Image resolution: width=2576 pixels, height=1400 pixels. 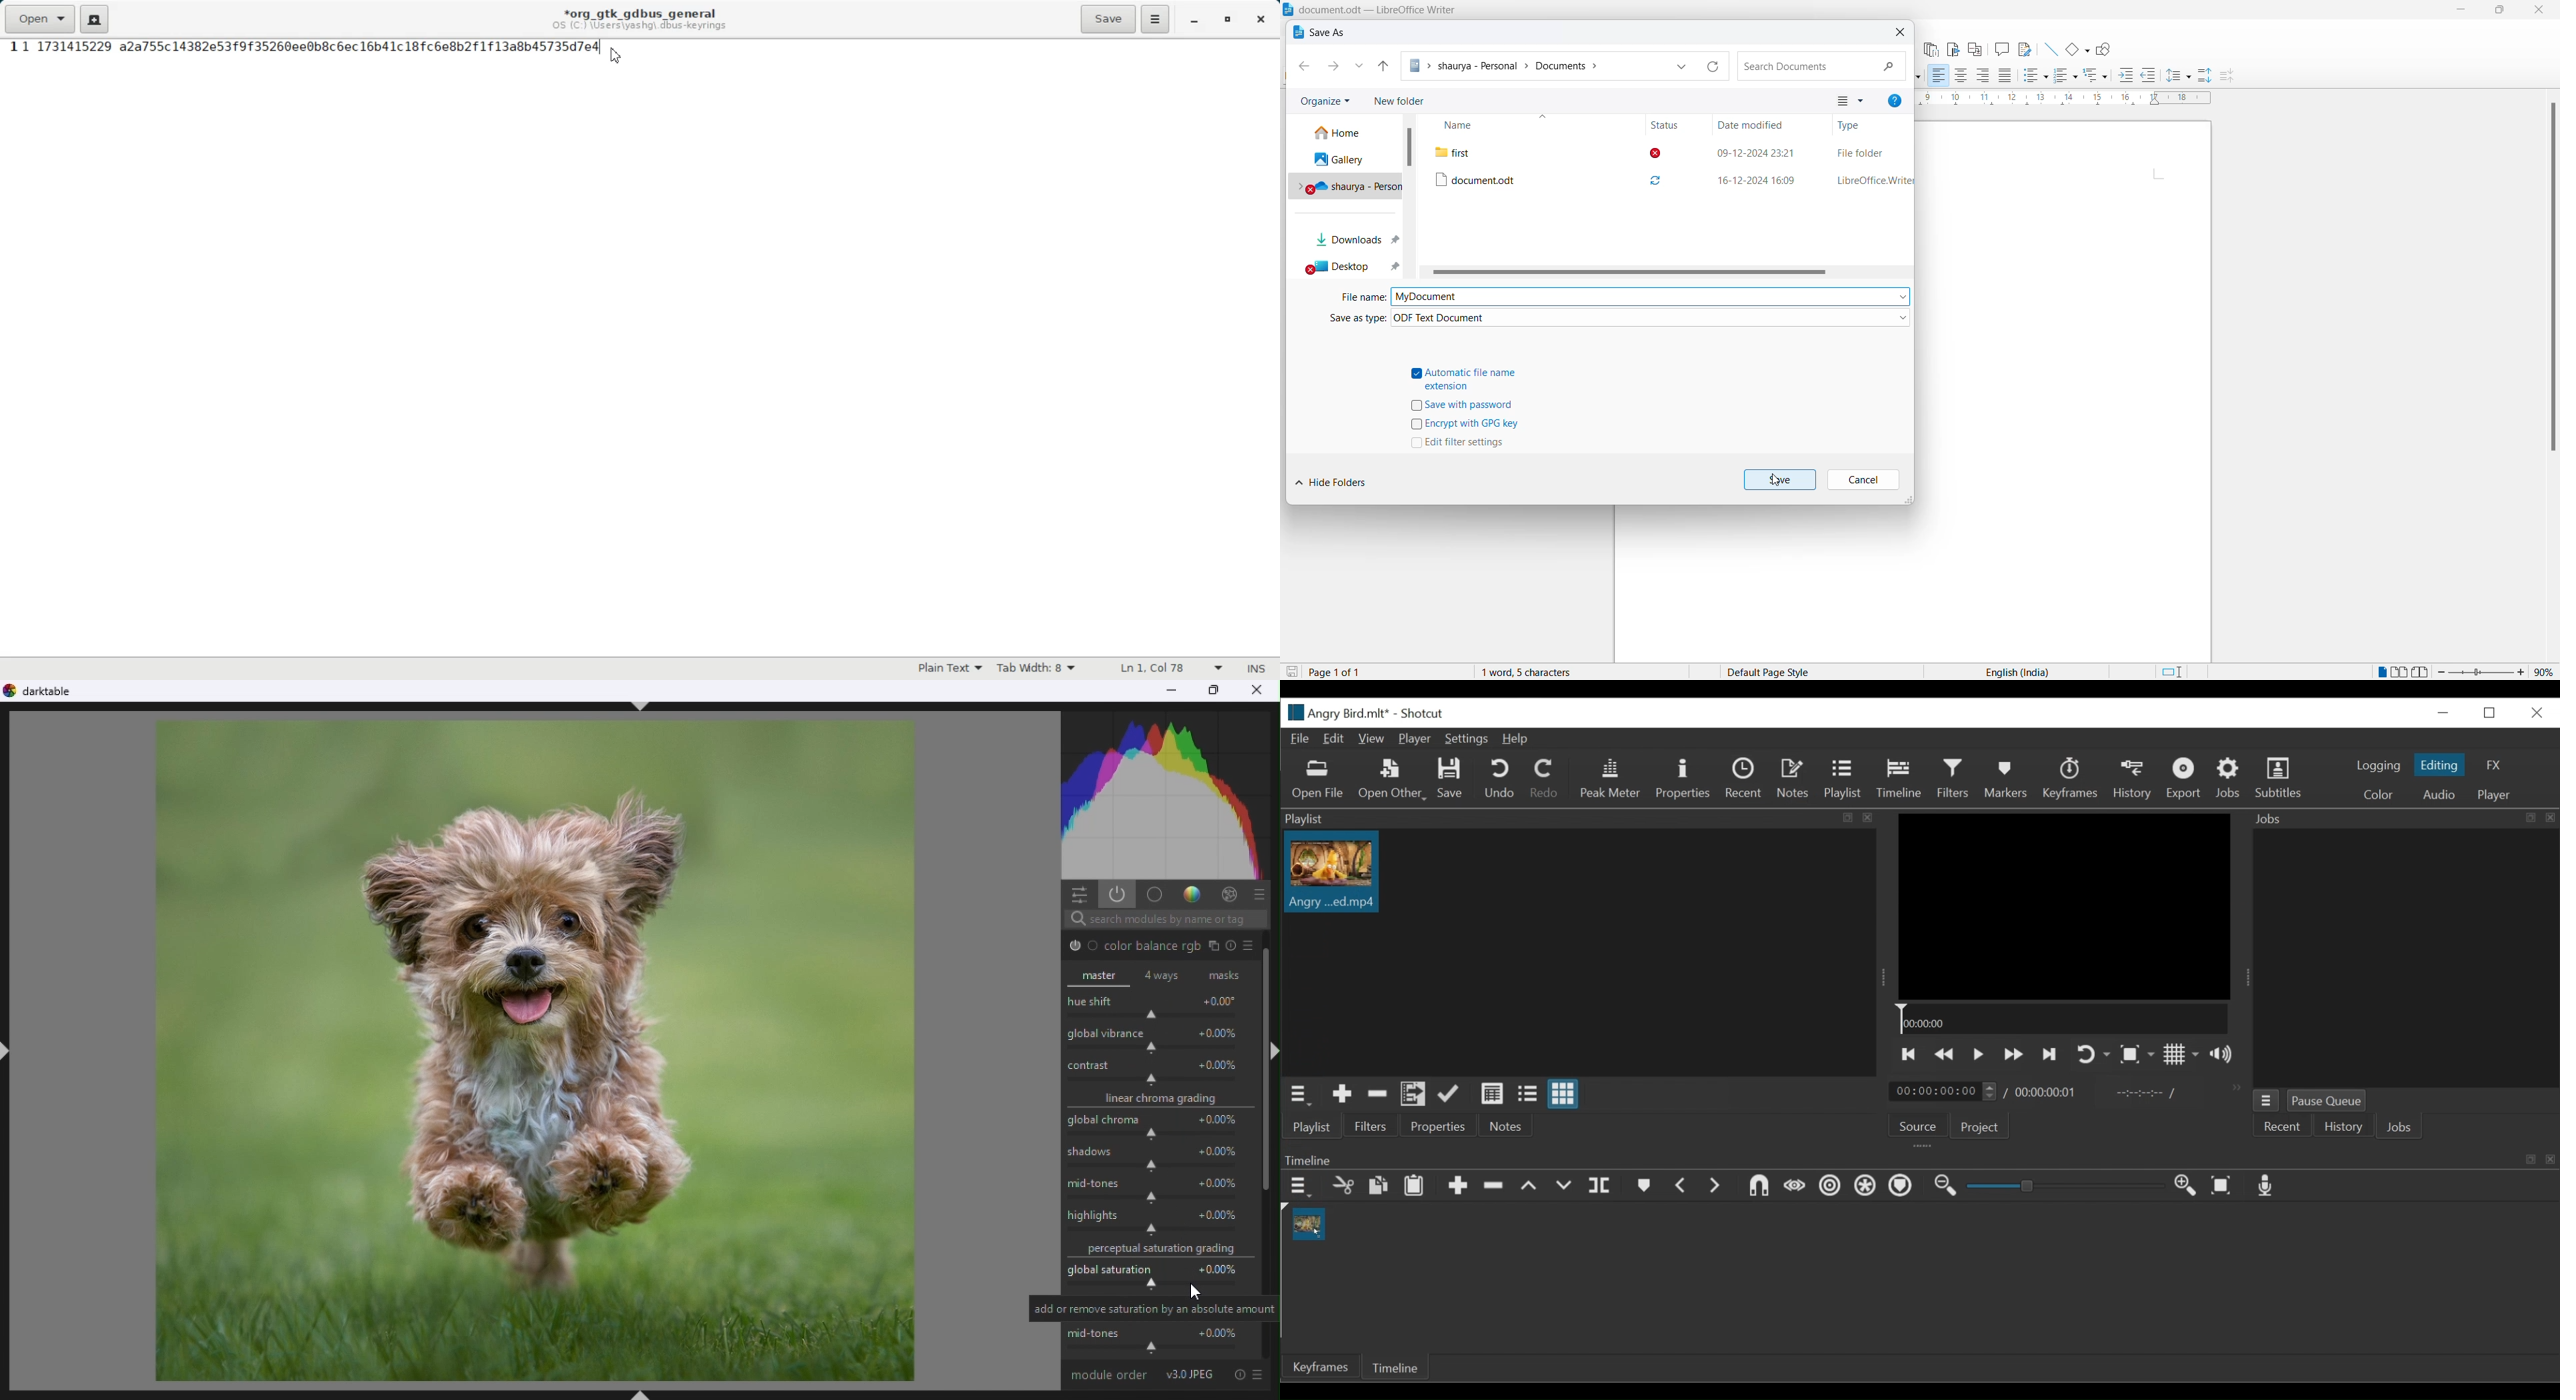 What do you see at coordinates (2179, 77) in the screenshot?
I see `Line spacing options` at bounding box center [2179, 77].